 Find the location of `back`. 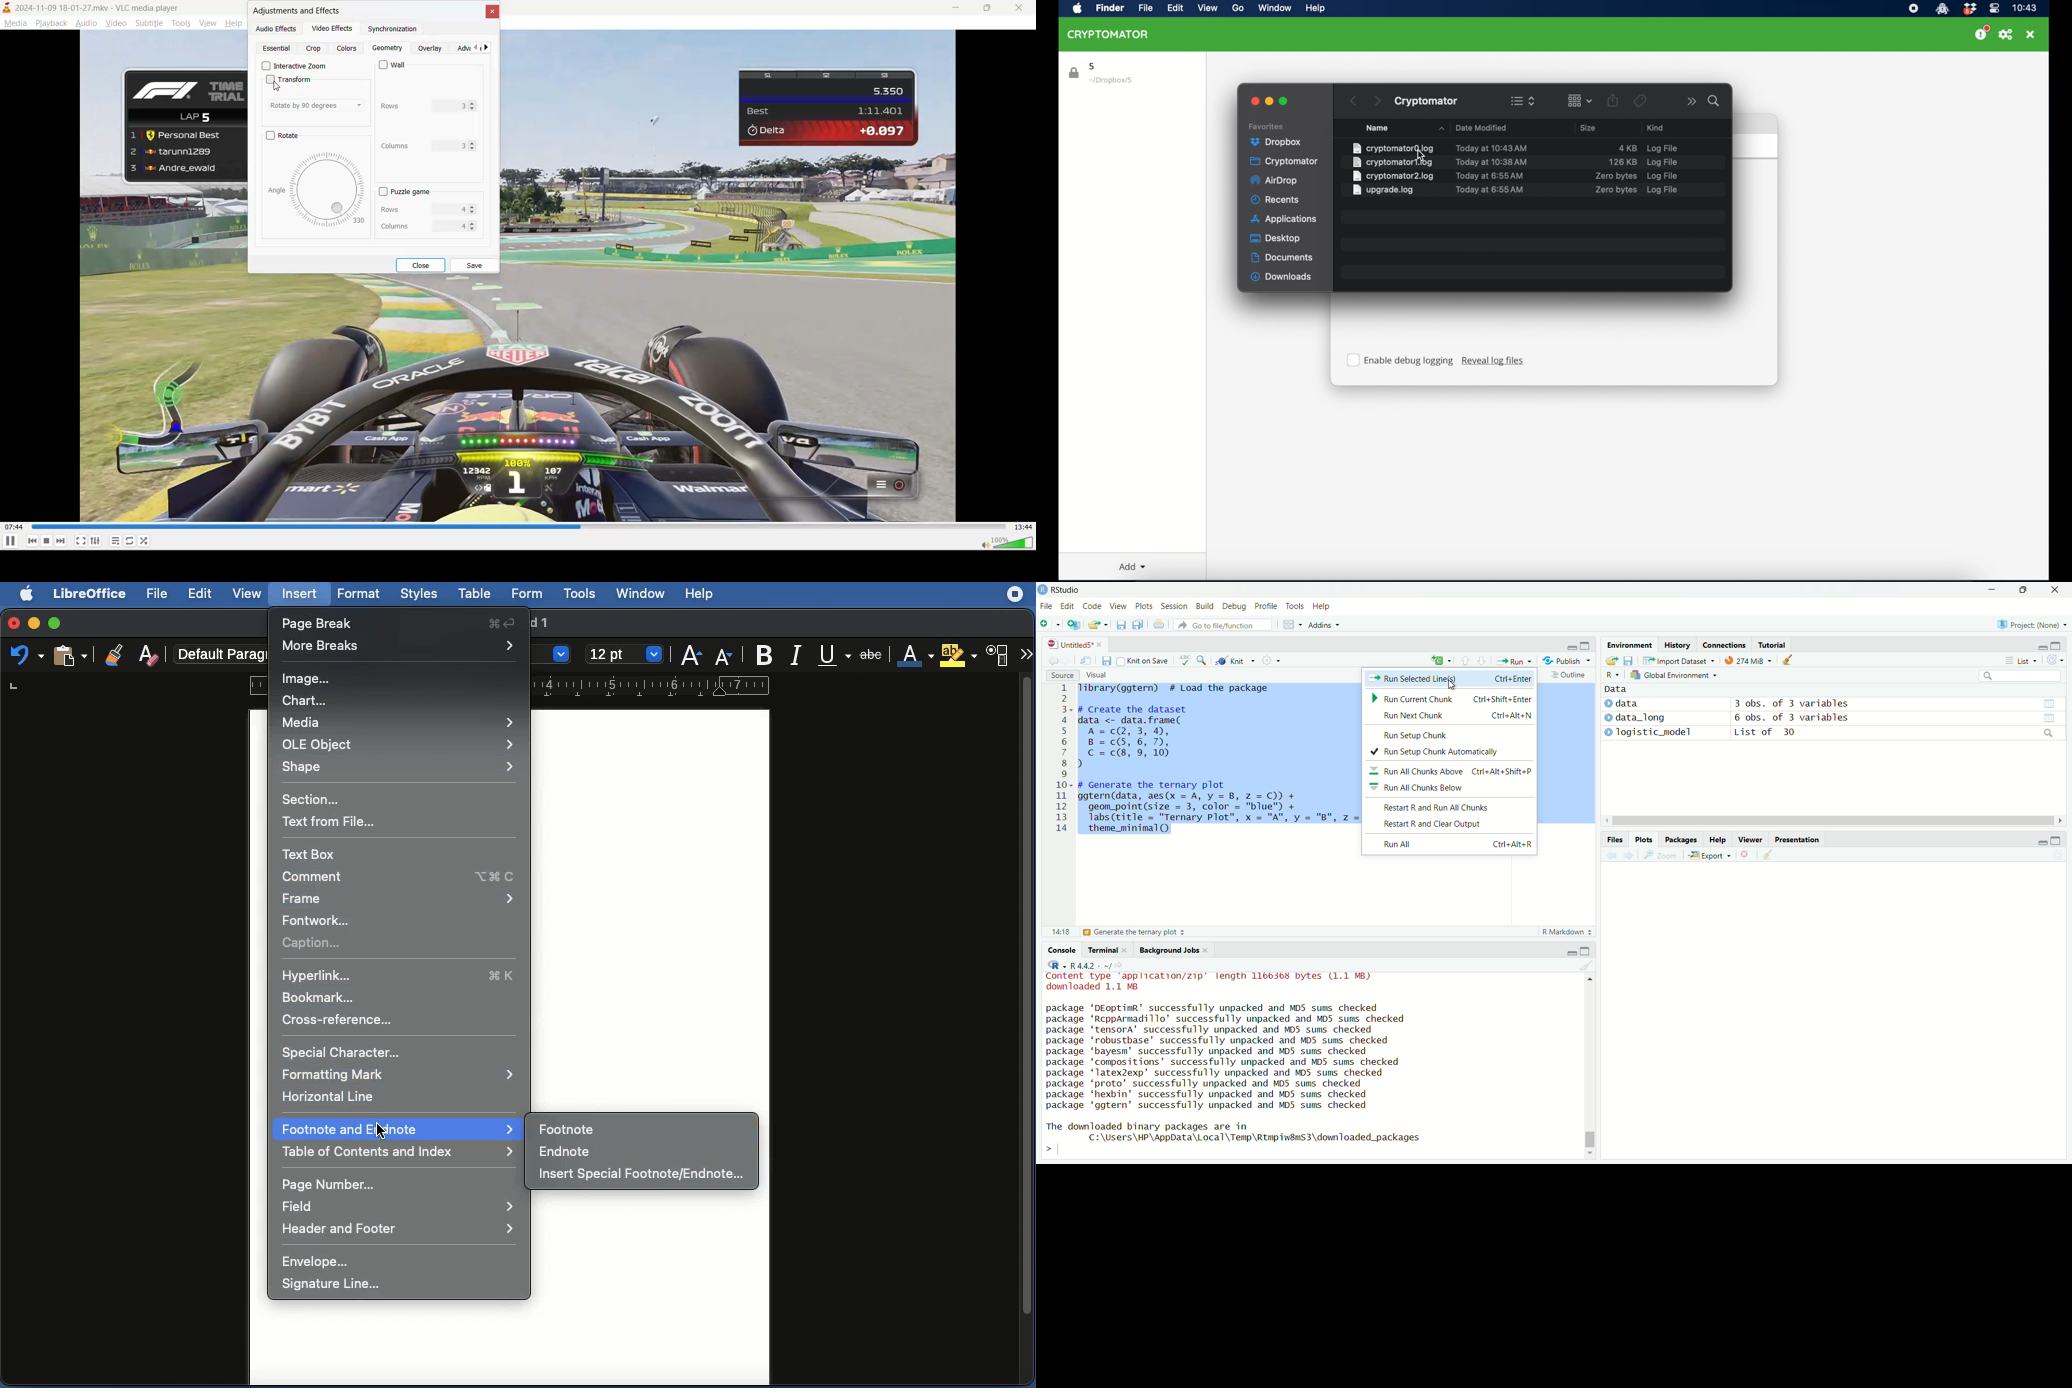

back is located at coordinates (1051, 659).